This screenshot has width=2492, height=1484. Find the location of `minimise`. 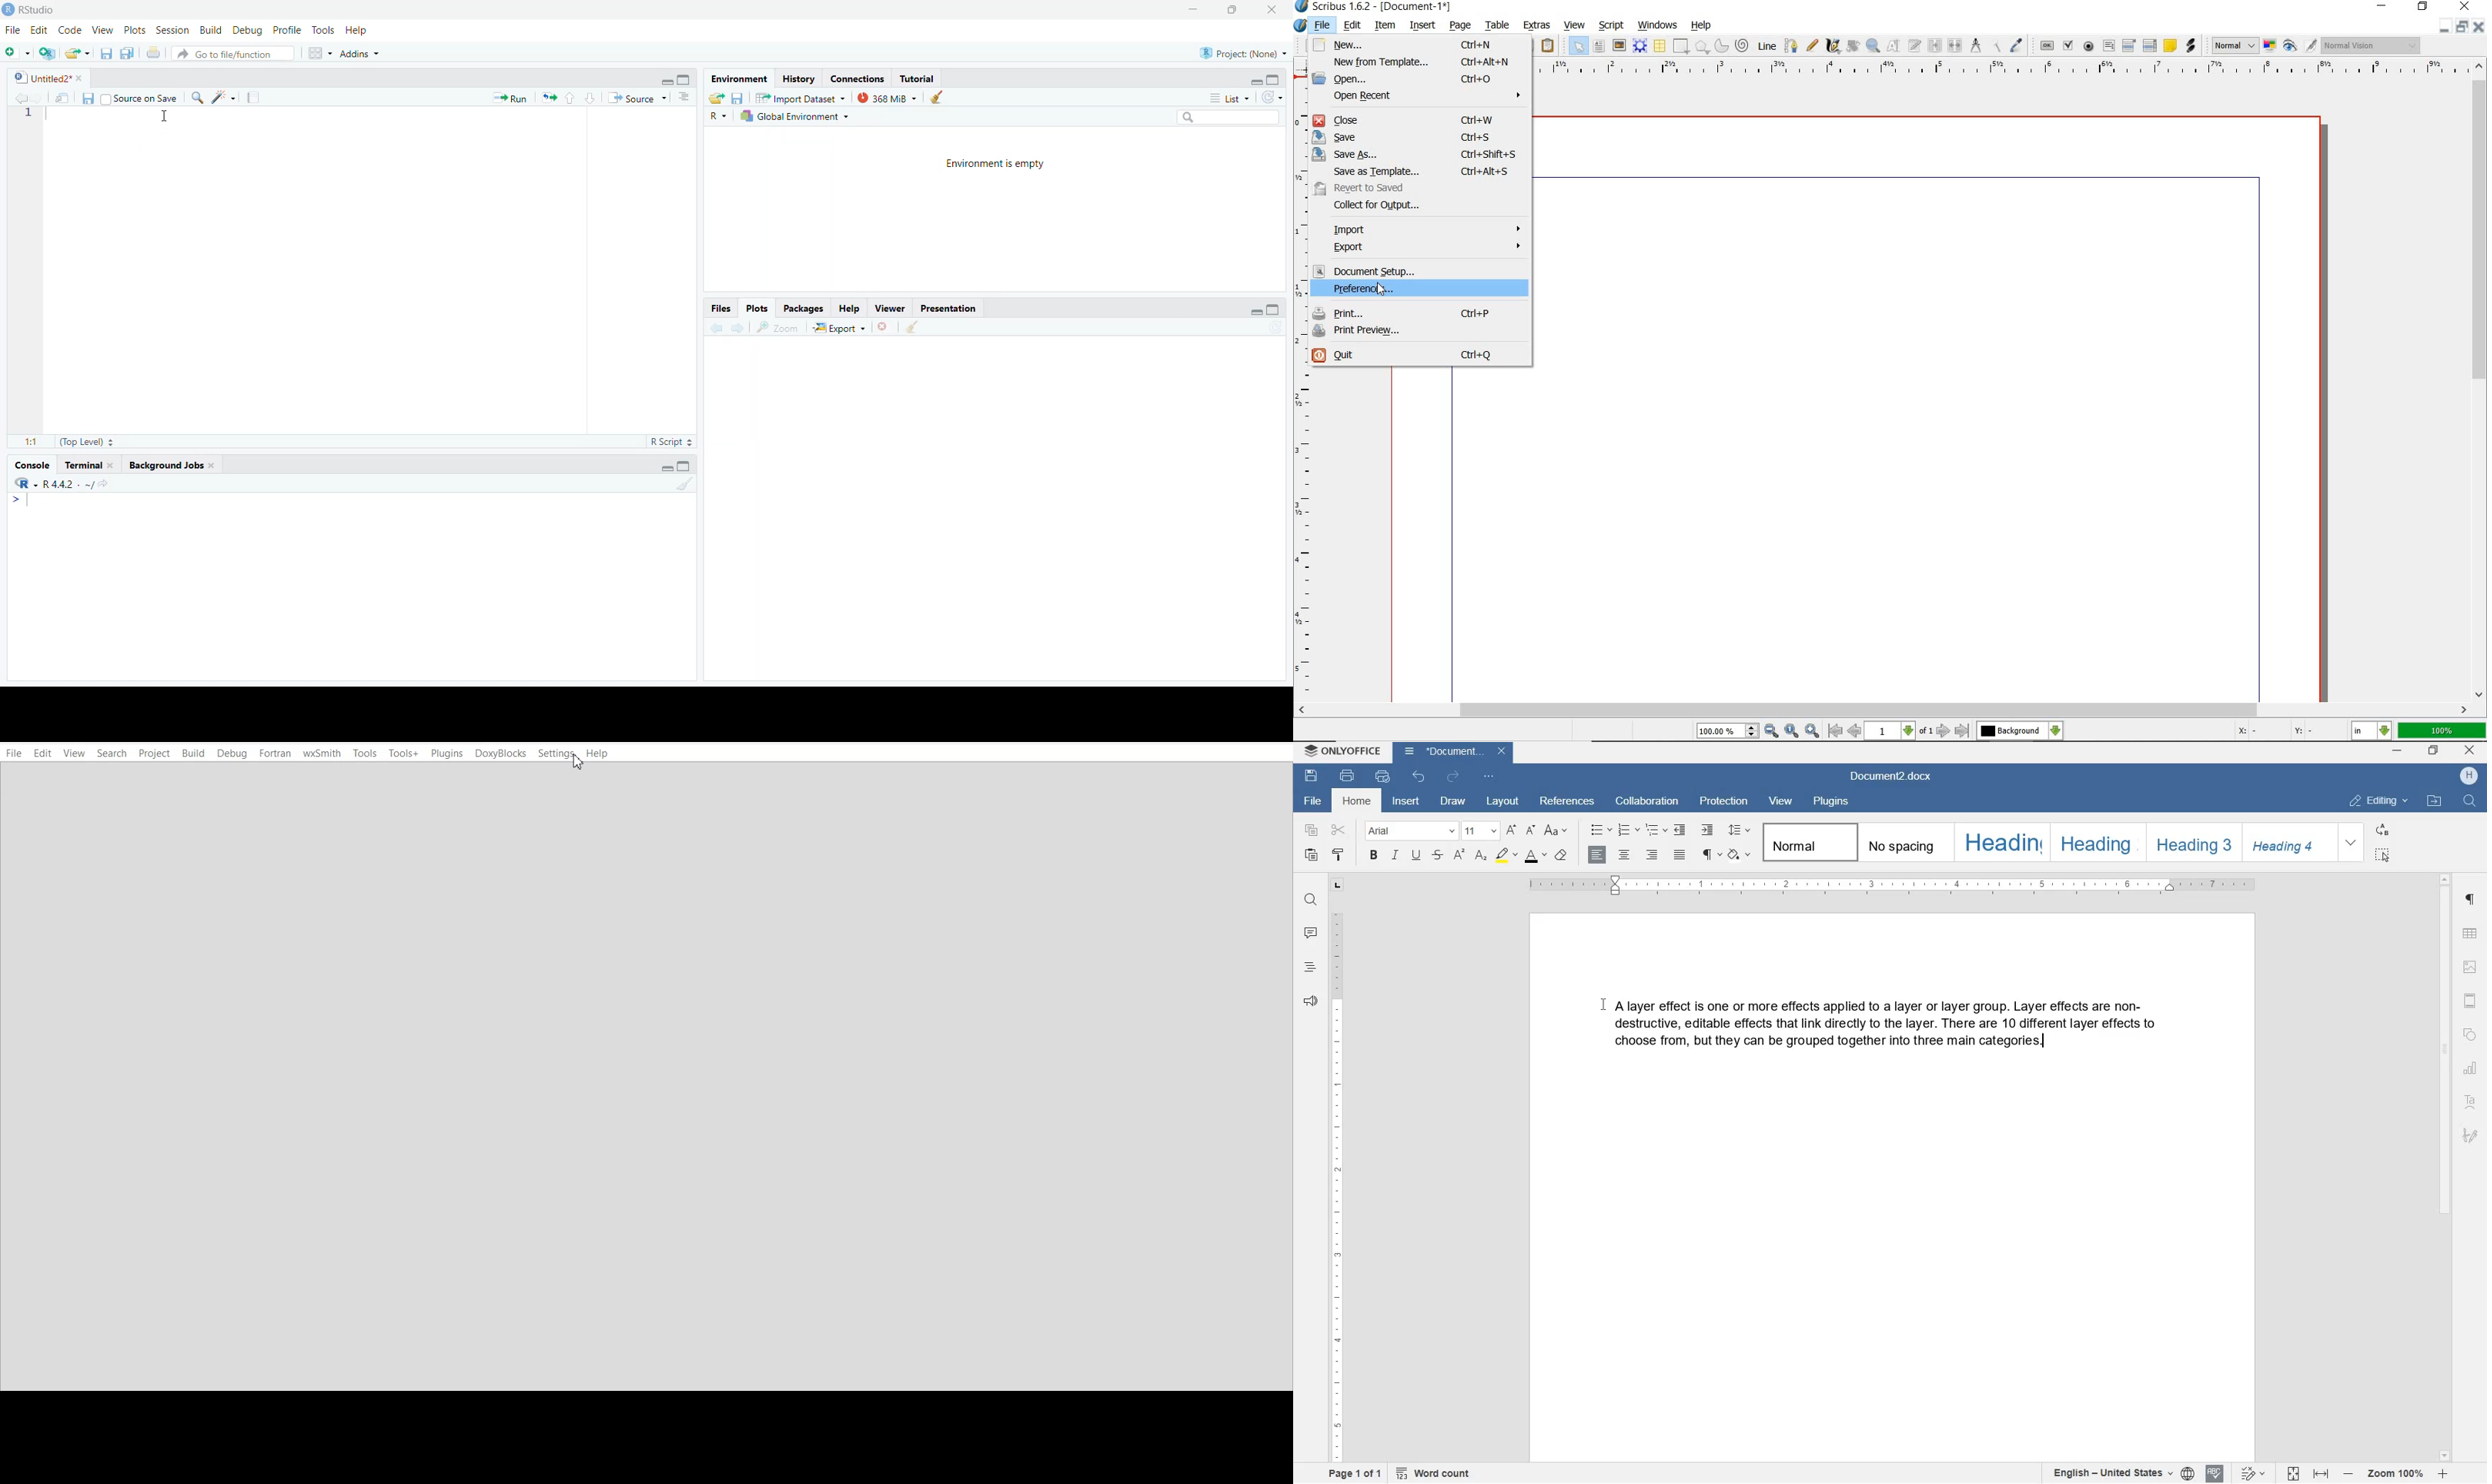

minimise is located at coordinates (1193, 5).